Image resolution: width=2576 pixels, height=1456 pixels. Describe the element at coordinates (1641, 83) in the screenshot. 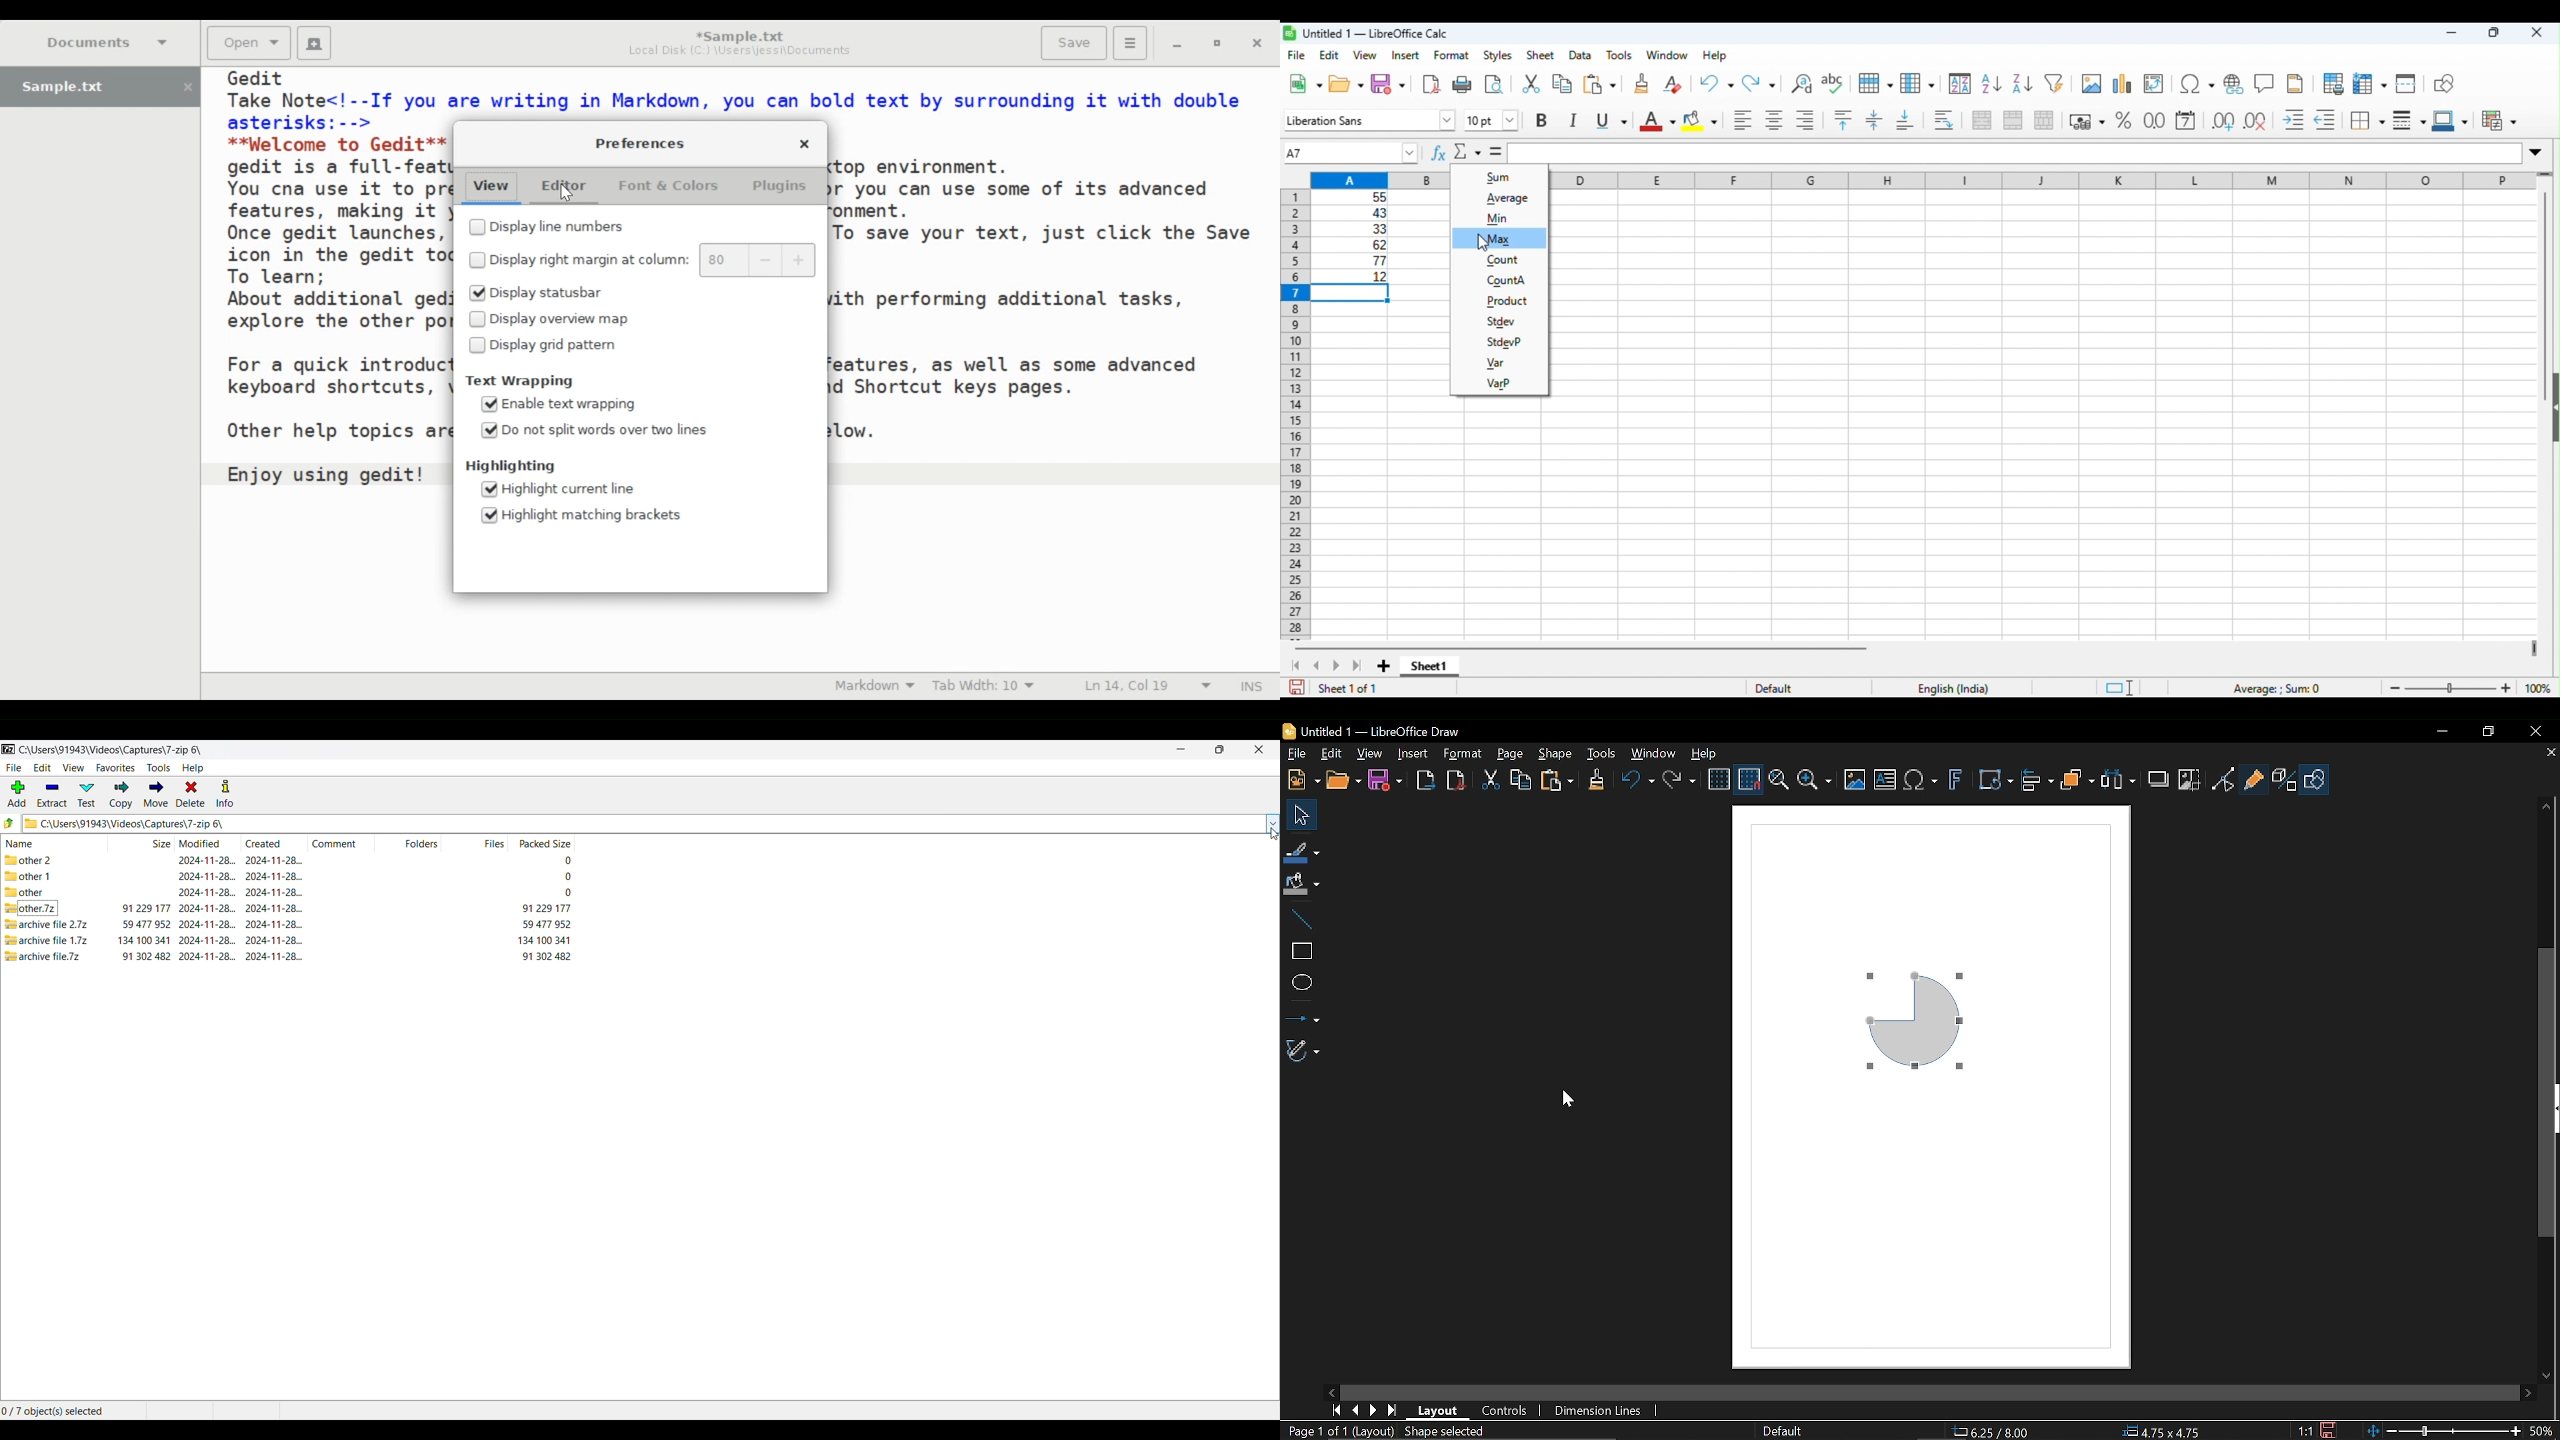

I see `clone` at that location.